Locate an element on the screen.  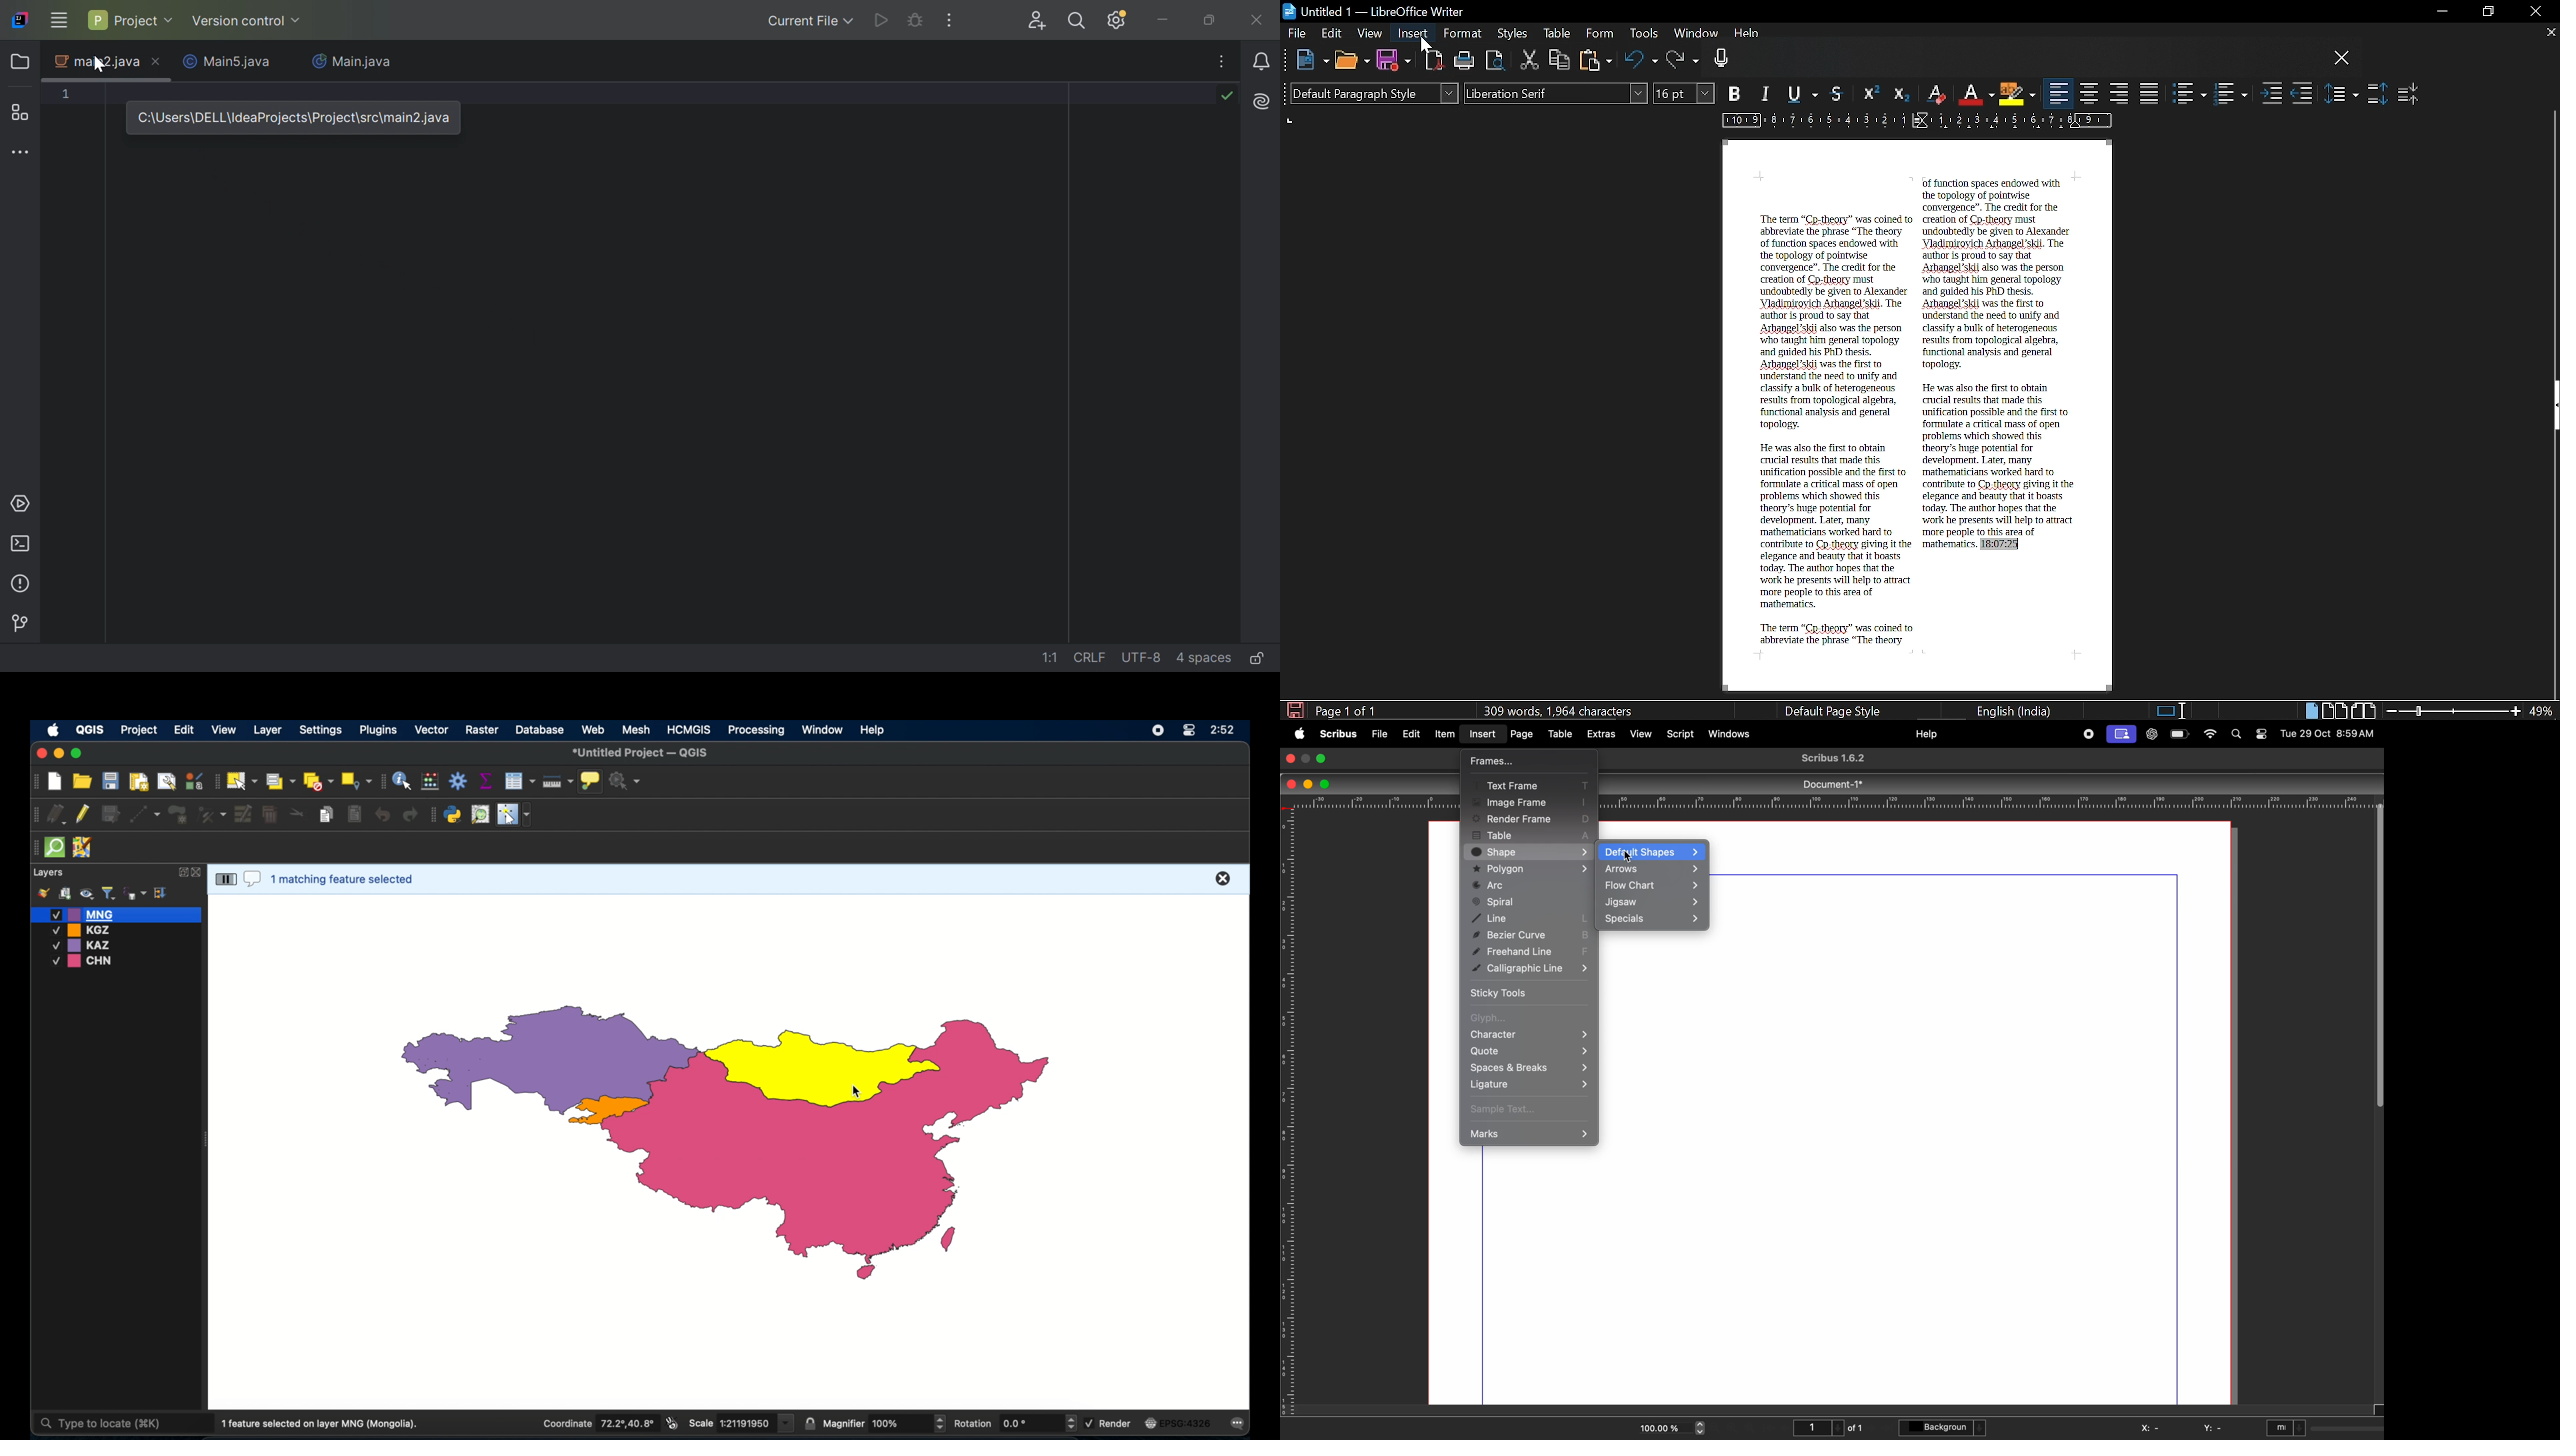
document is located at coordinates (1976, 1111).